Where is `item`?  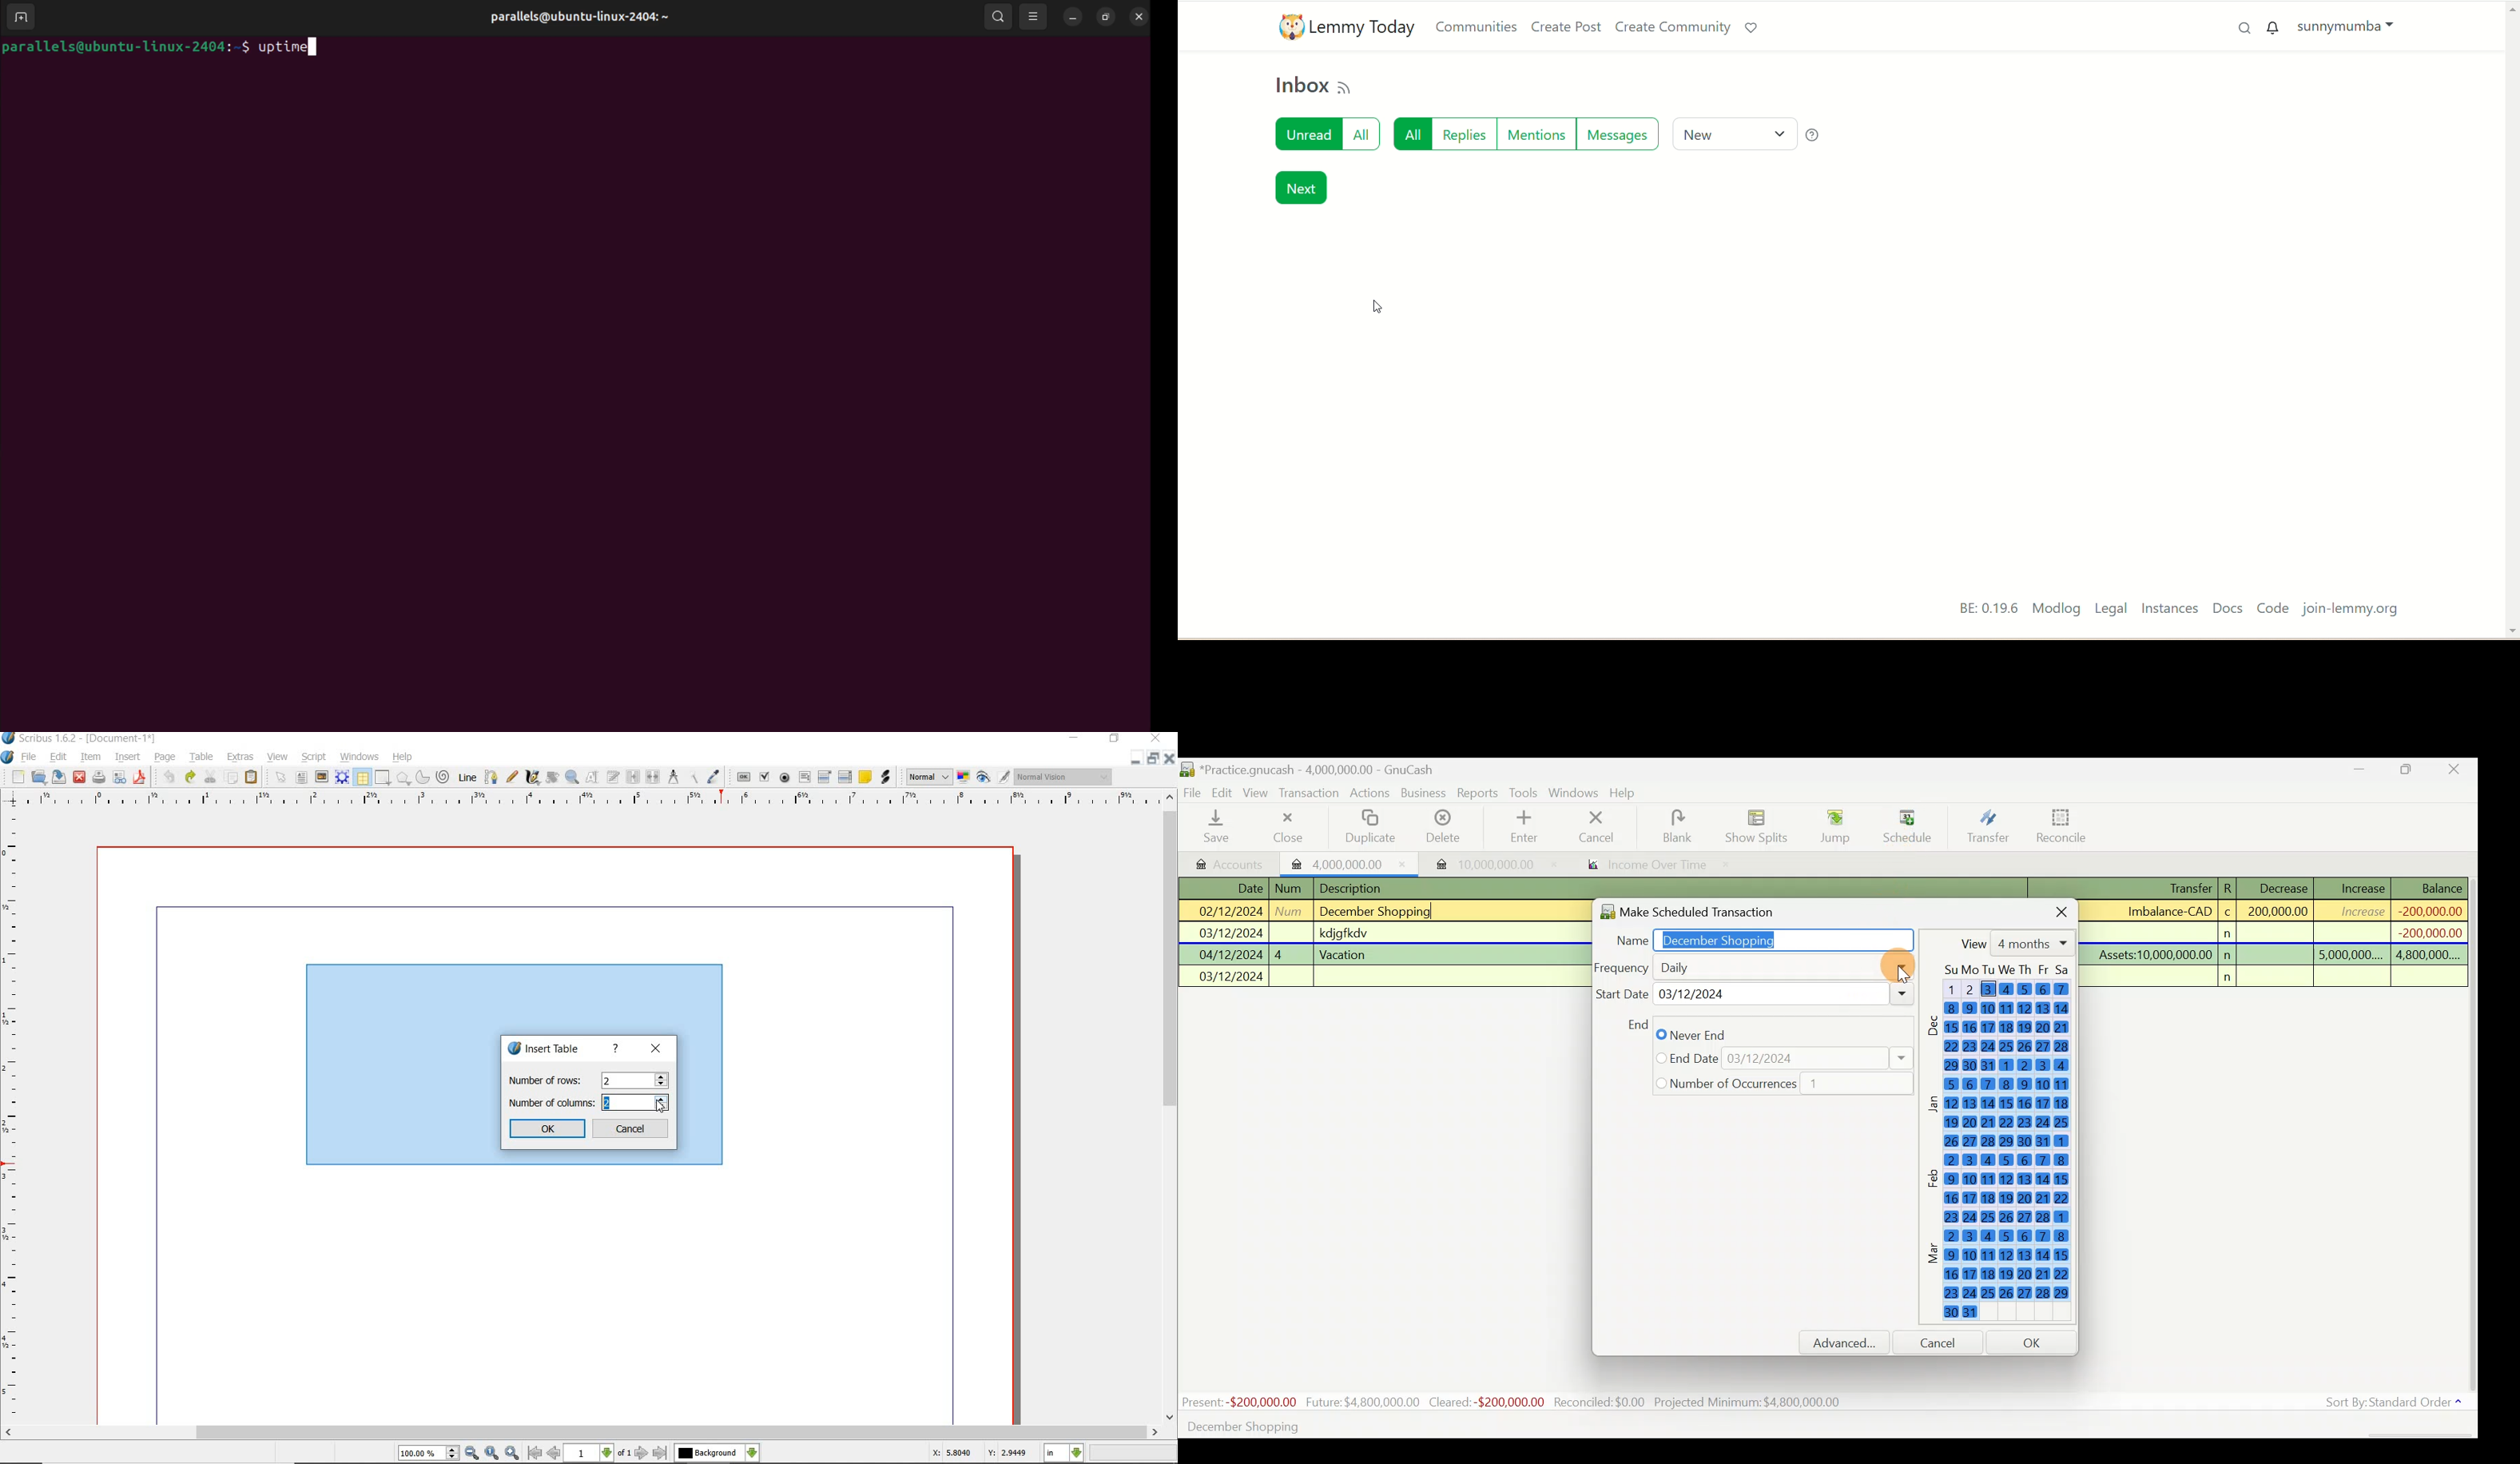 item is located at coordinates (89, 757).